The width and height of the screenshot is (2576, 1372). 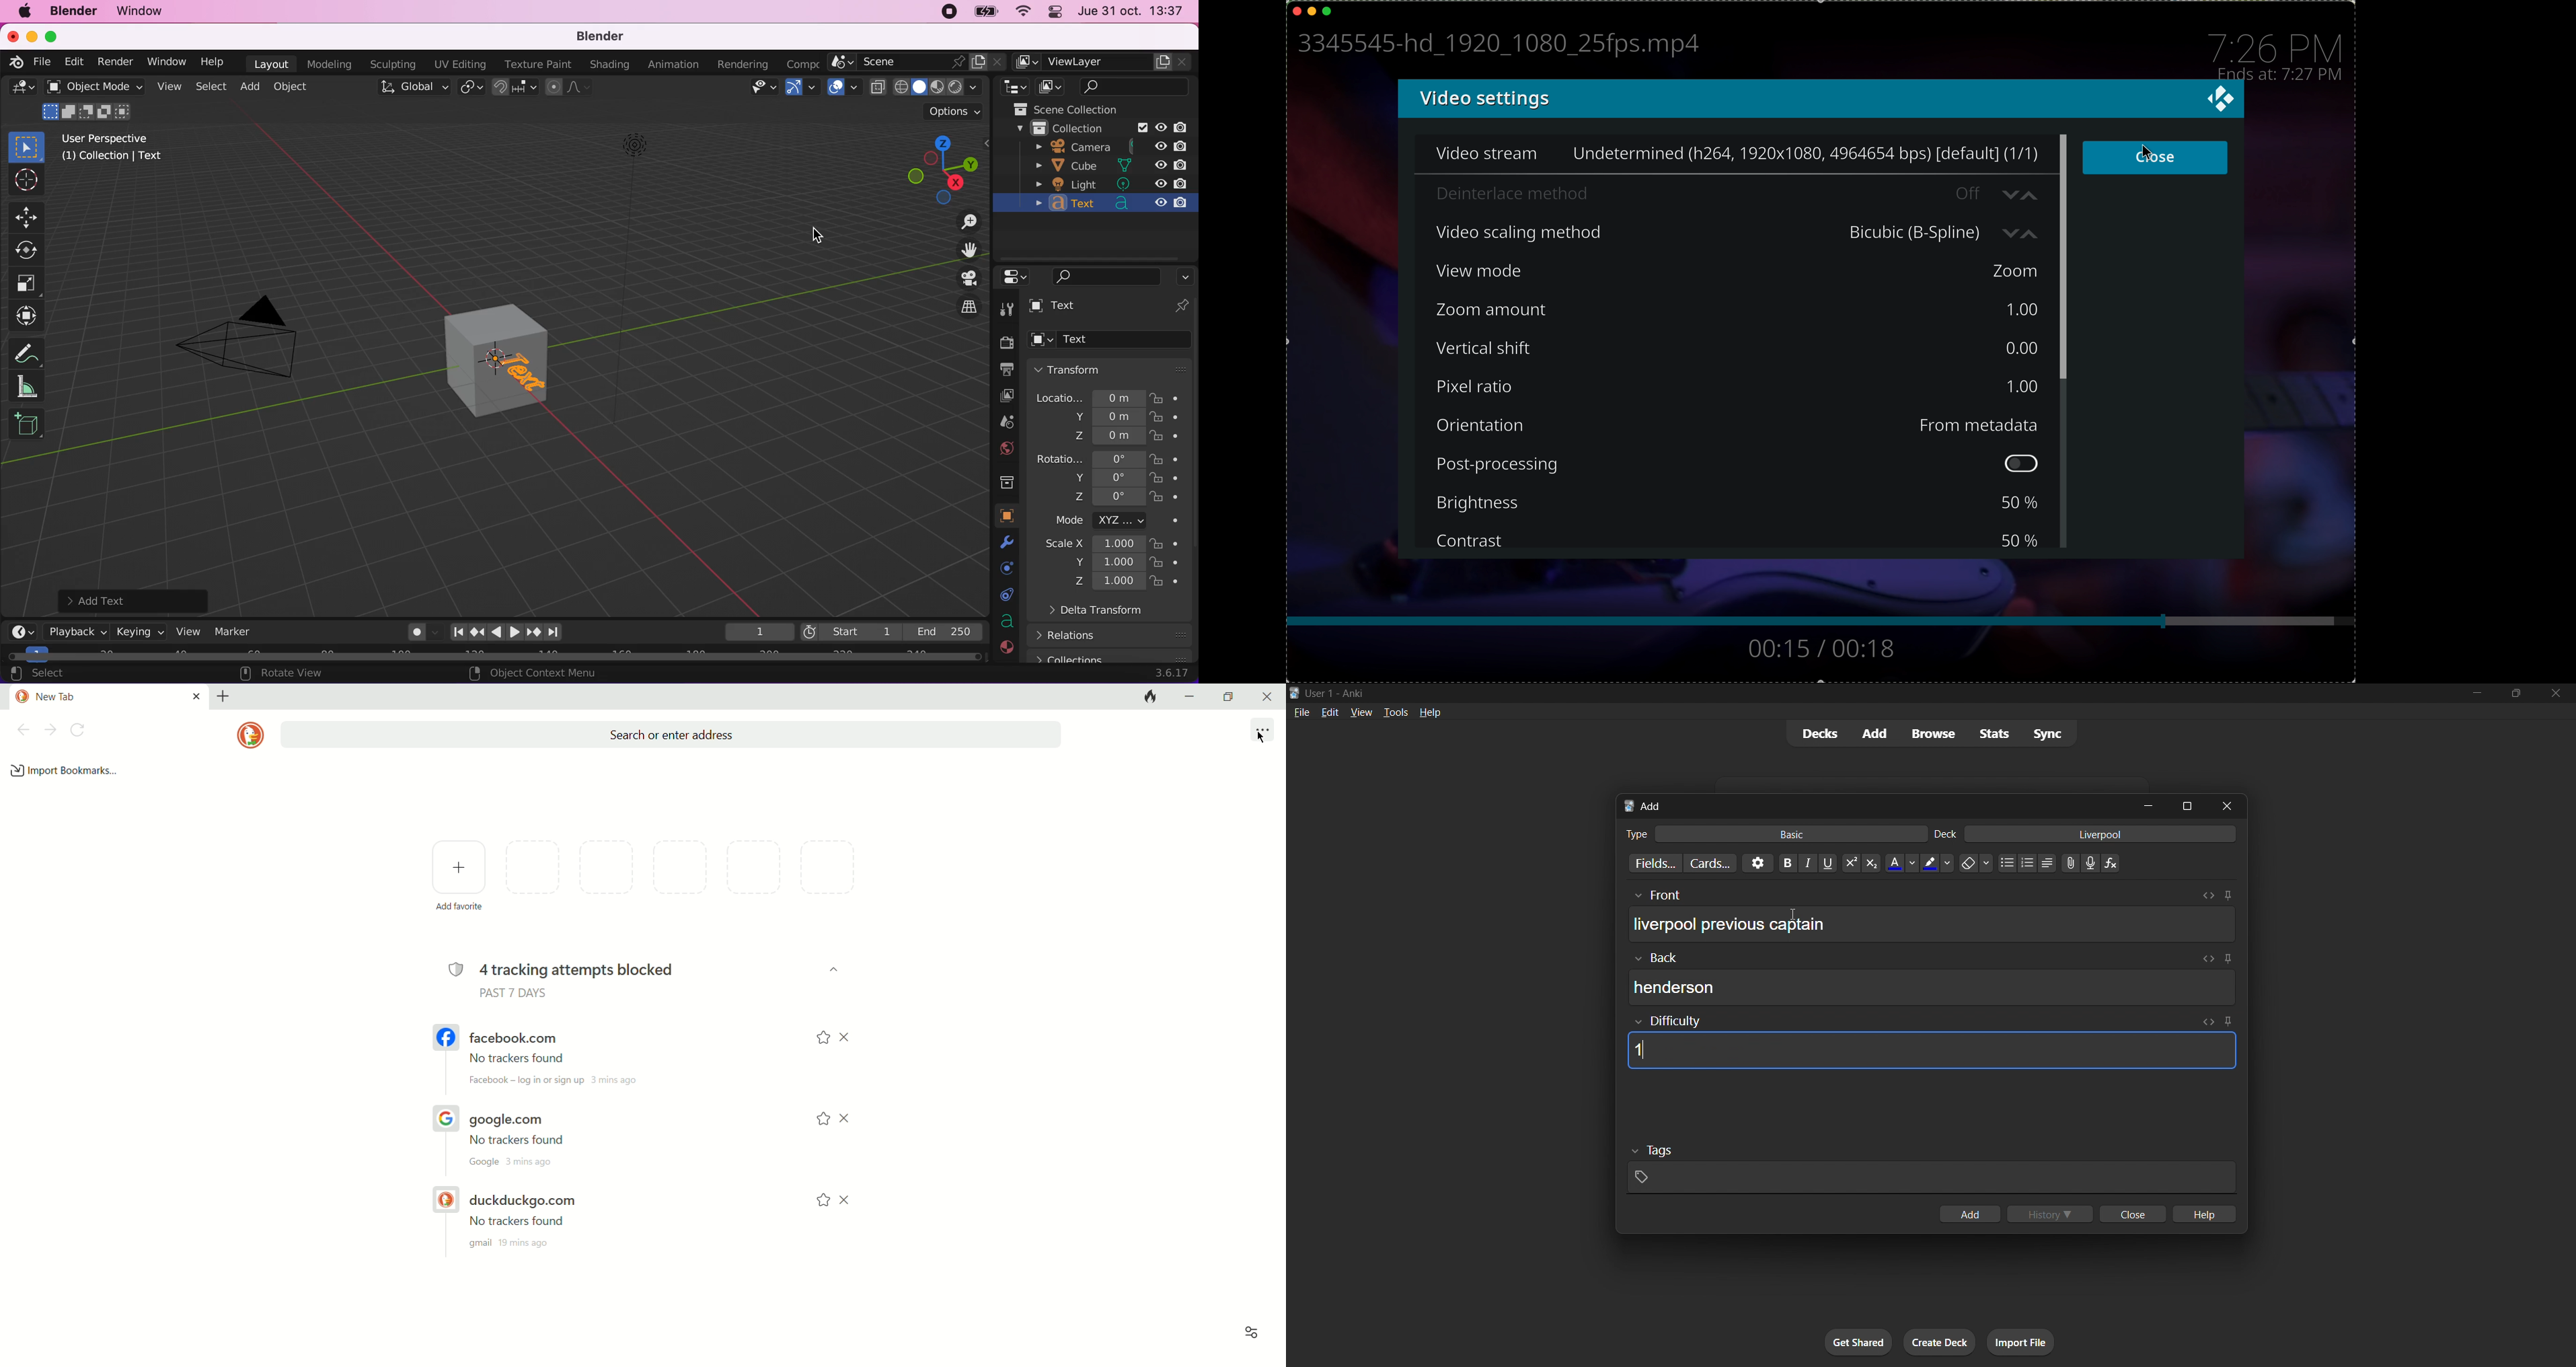 What do you see at coordinates (22, 629) in the screenshot?
I see `editor type` at bounding box center [22, 629].